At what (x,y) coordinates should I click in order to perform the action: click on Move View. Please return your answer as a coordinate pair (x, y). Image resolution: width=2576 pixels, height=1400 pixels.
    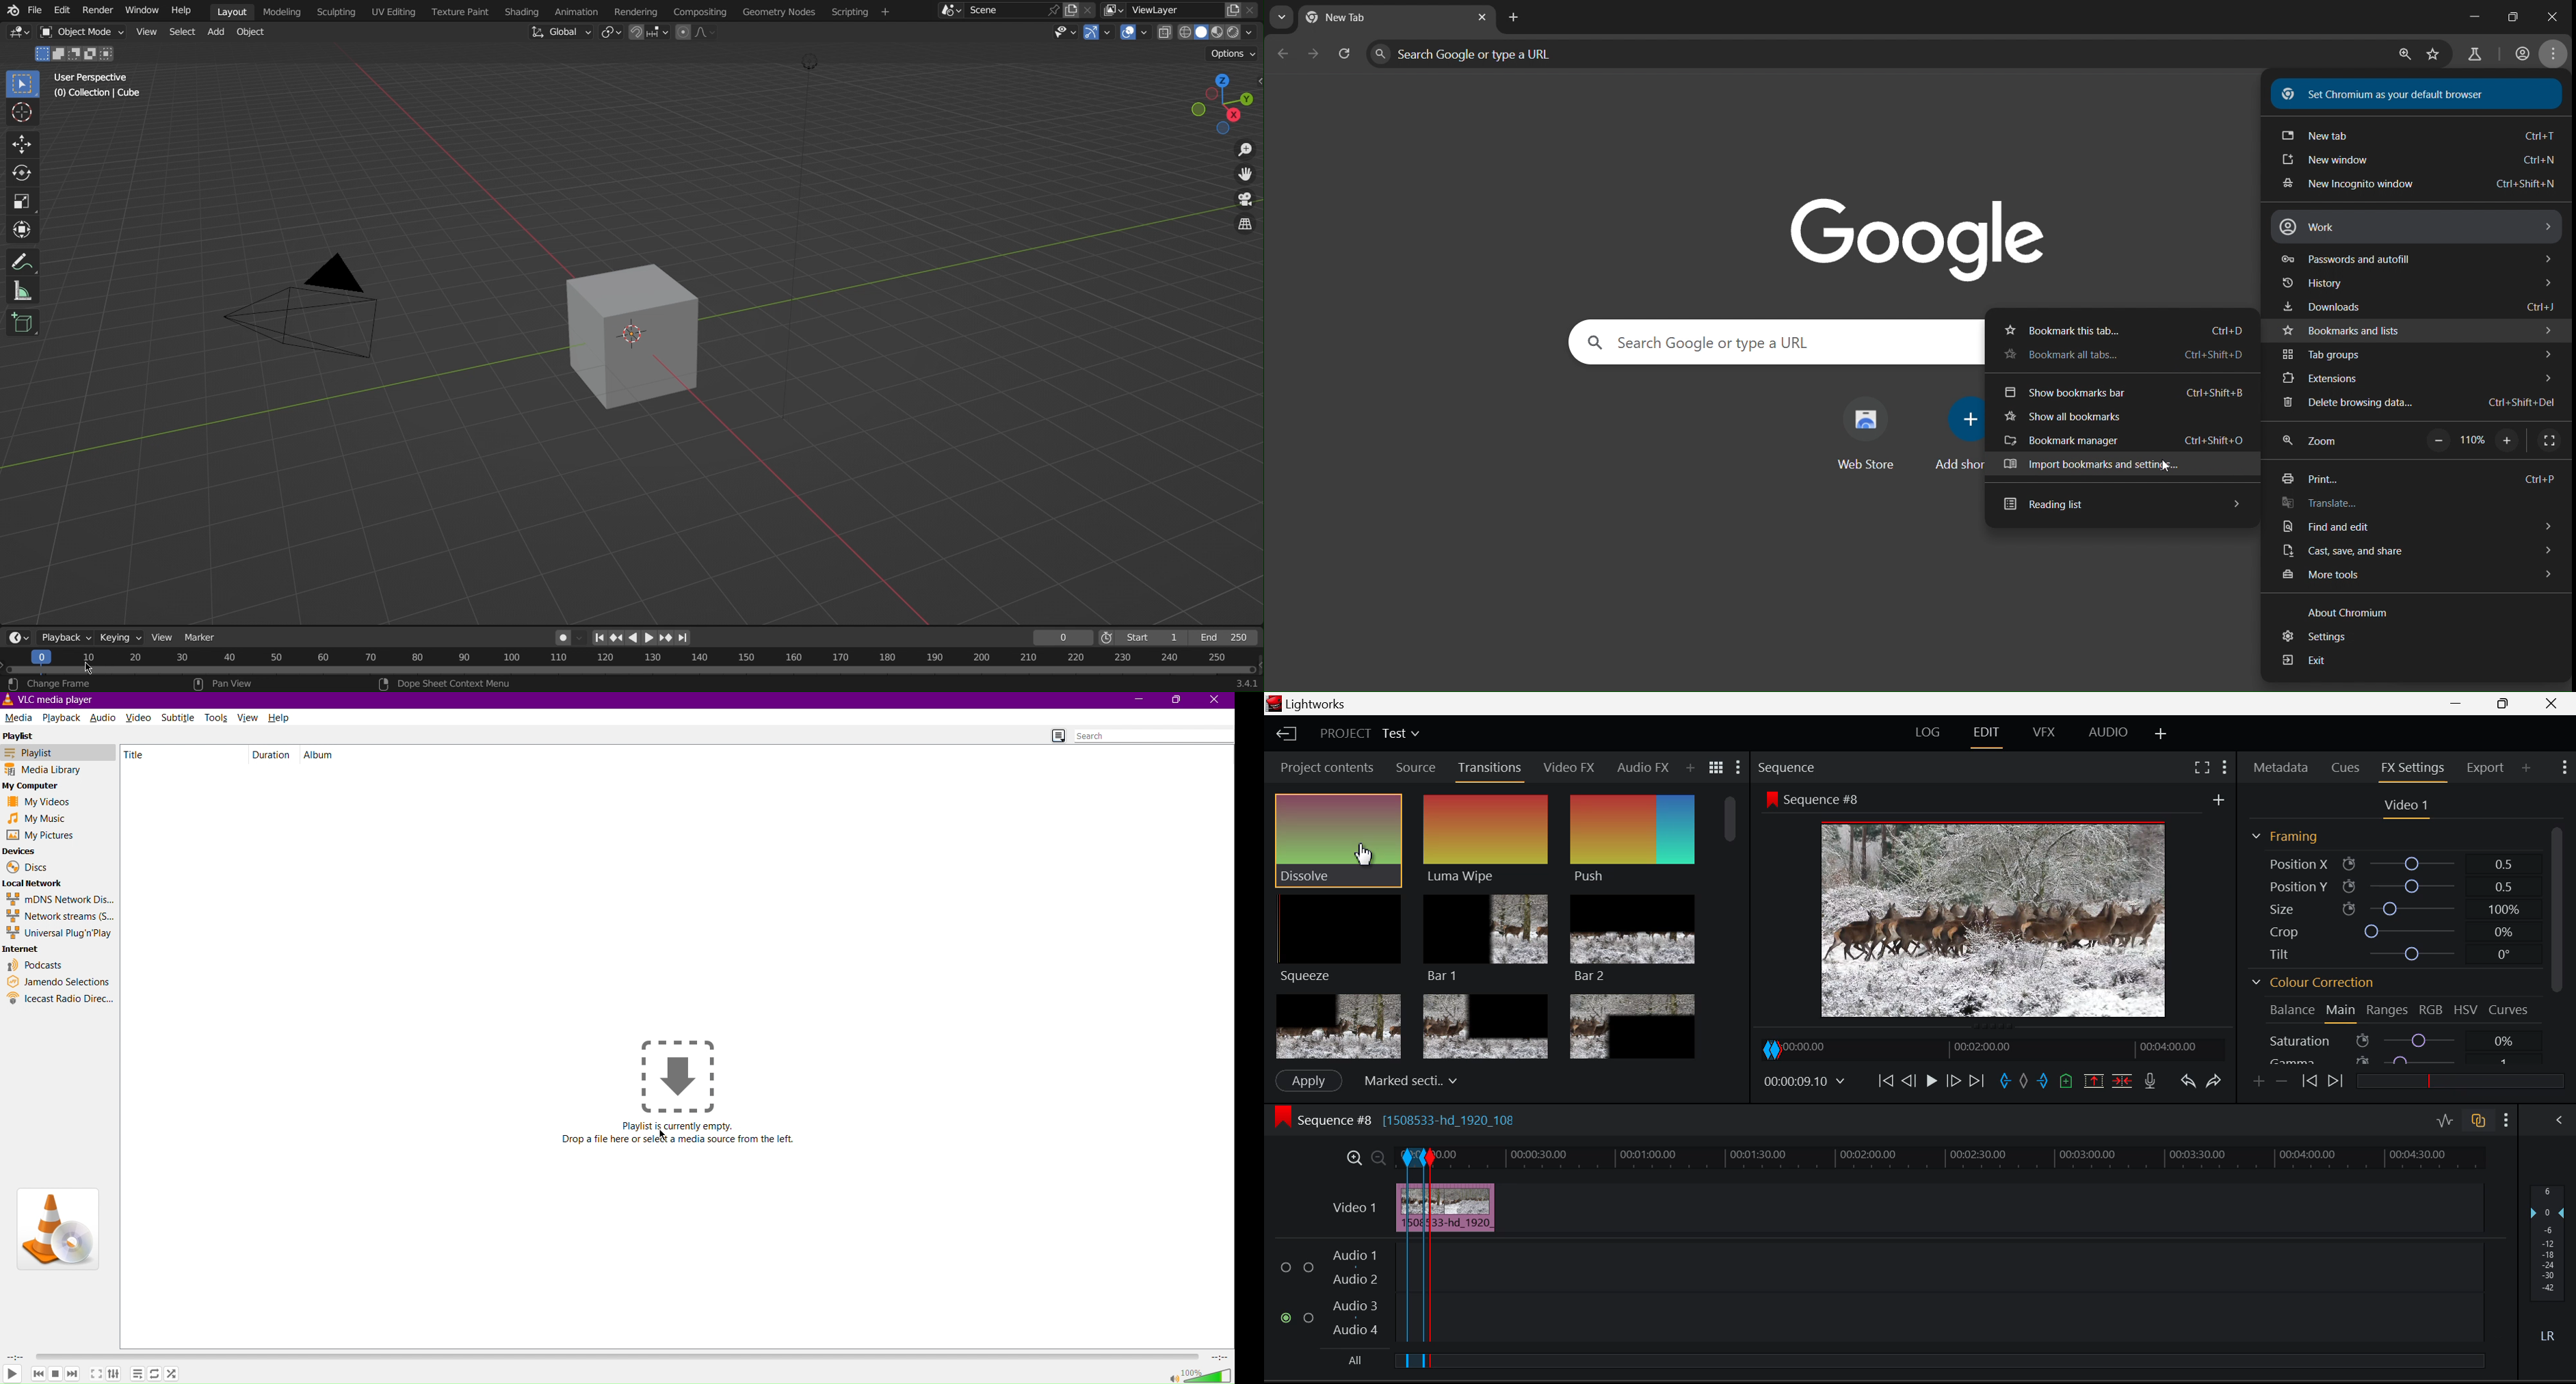
    Looking at the image, I should click on (1244, 175).